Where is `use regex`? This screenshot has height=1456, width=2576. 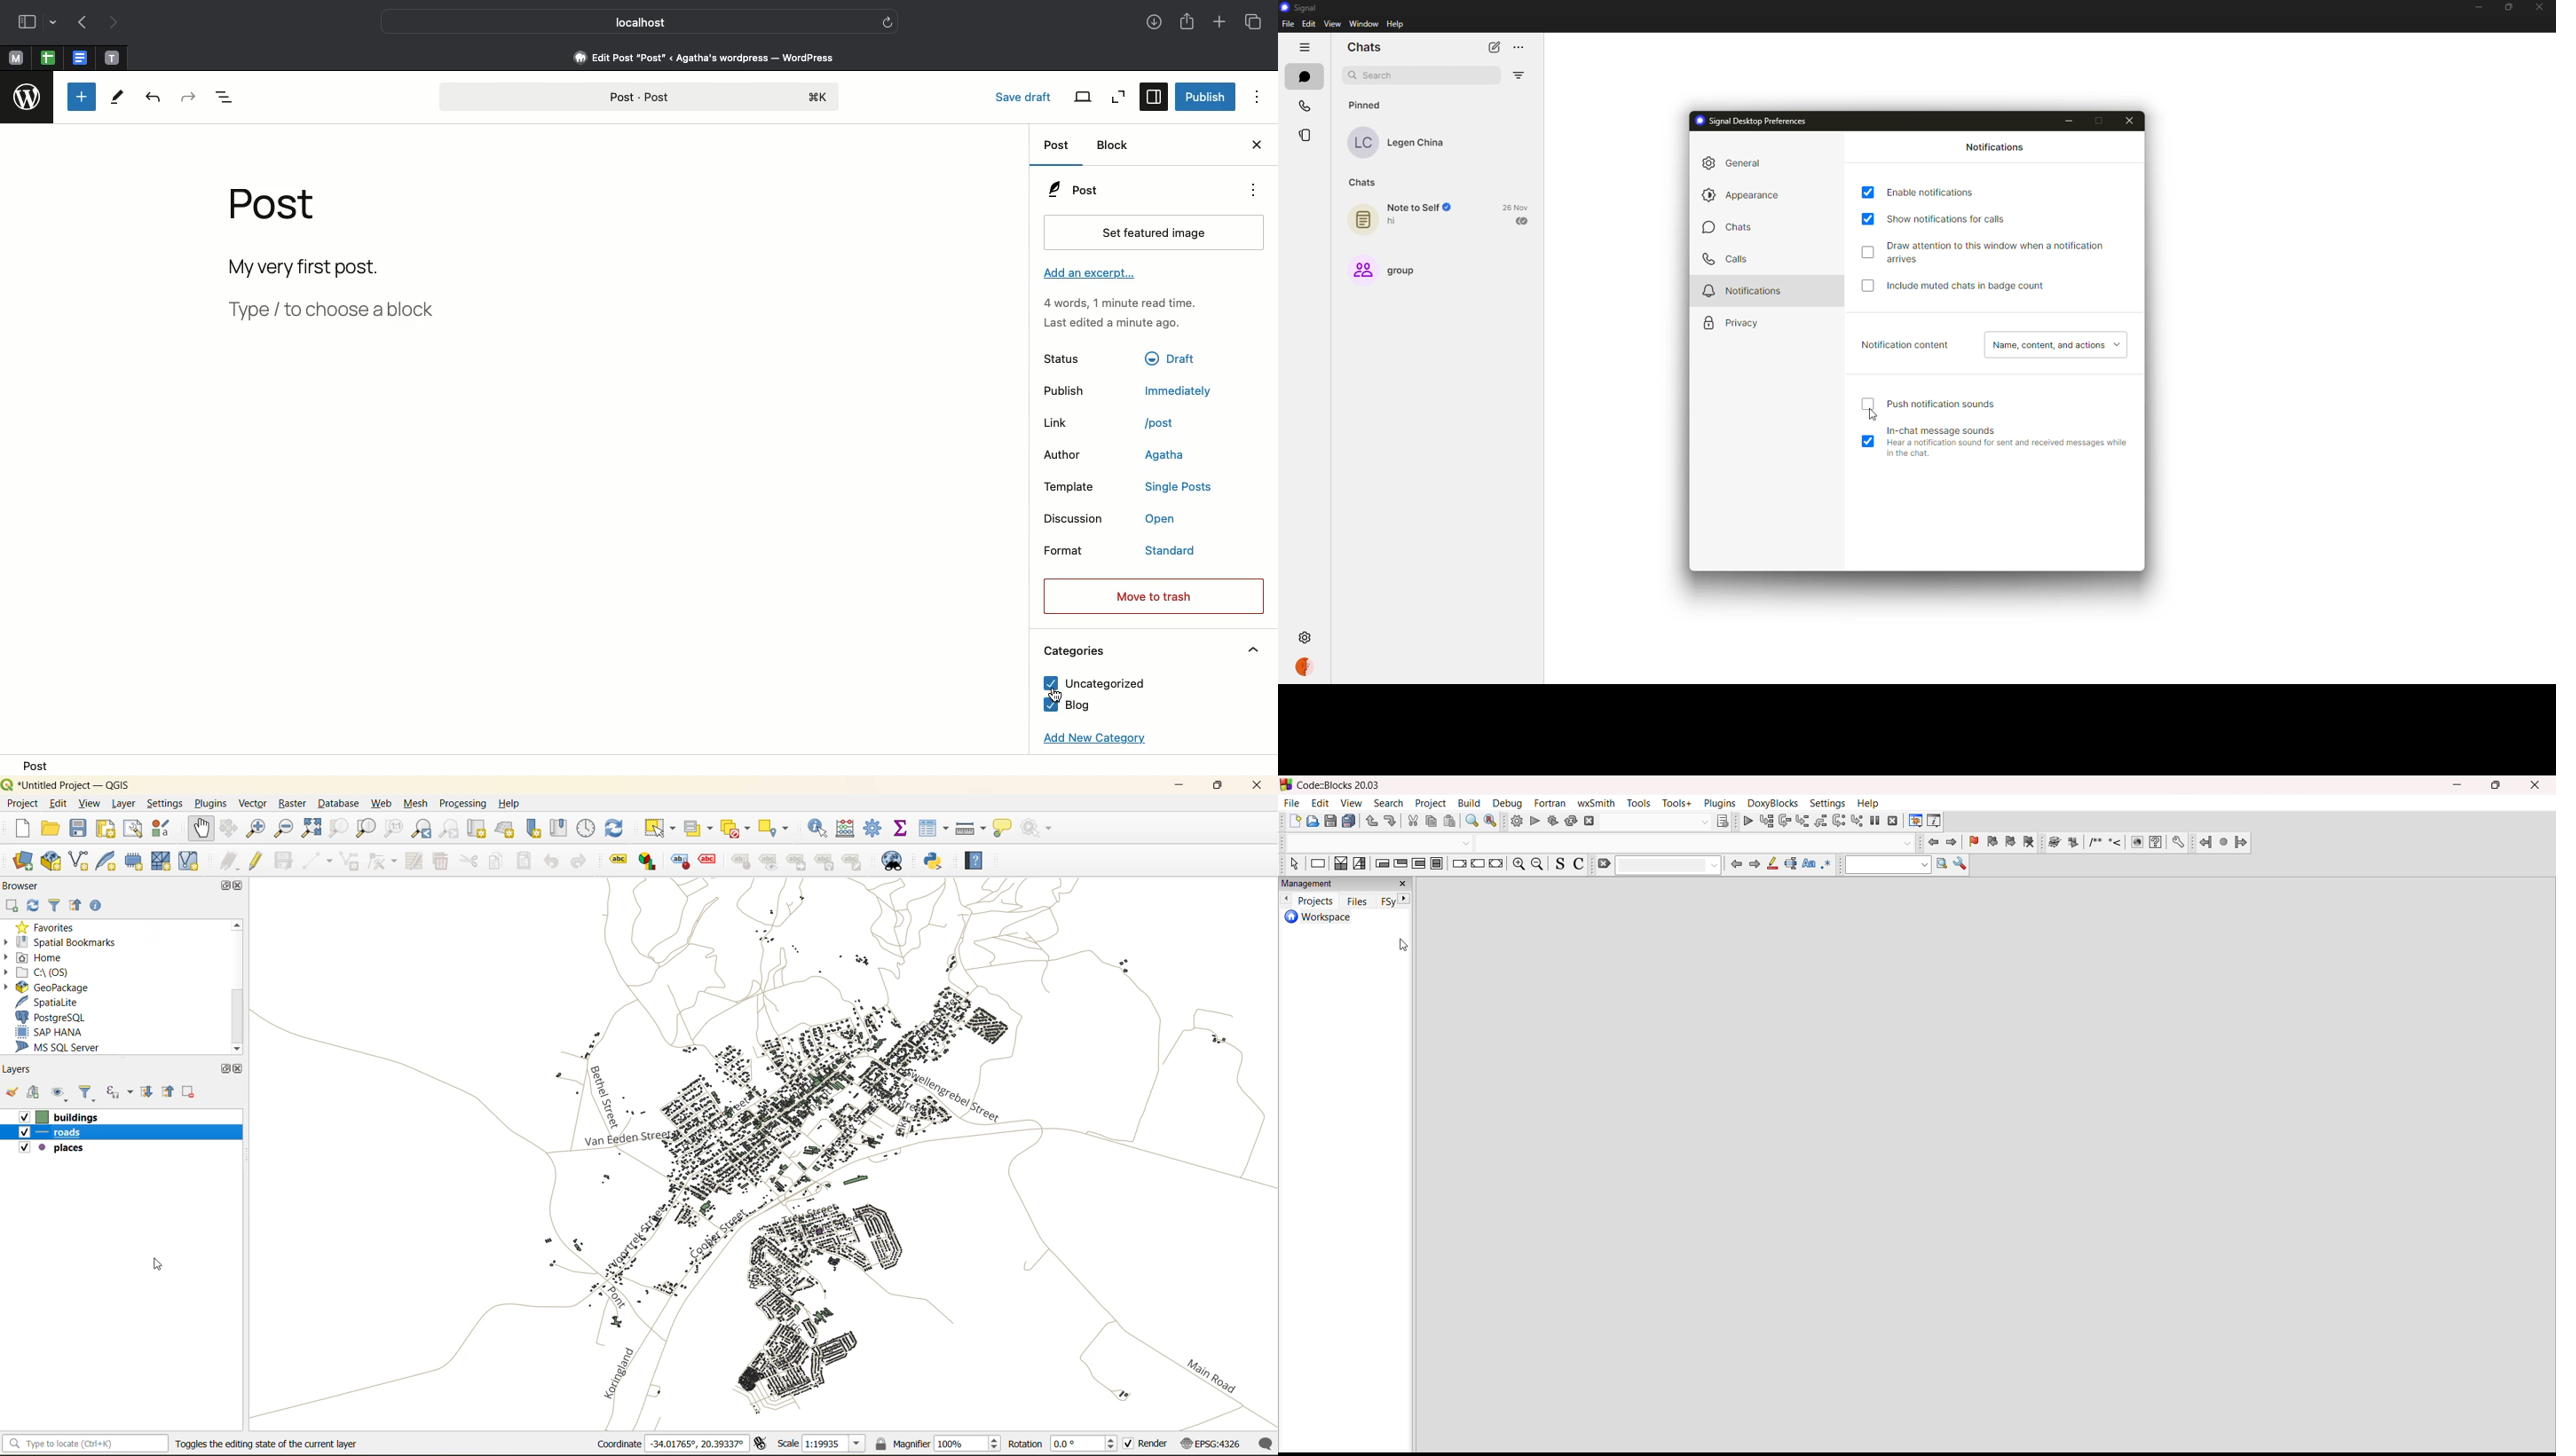
use regex is located at coordinates (1828, 867).